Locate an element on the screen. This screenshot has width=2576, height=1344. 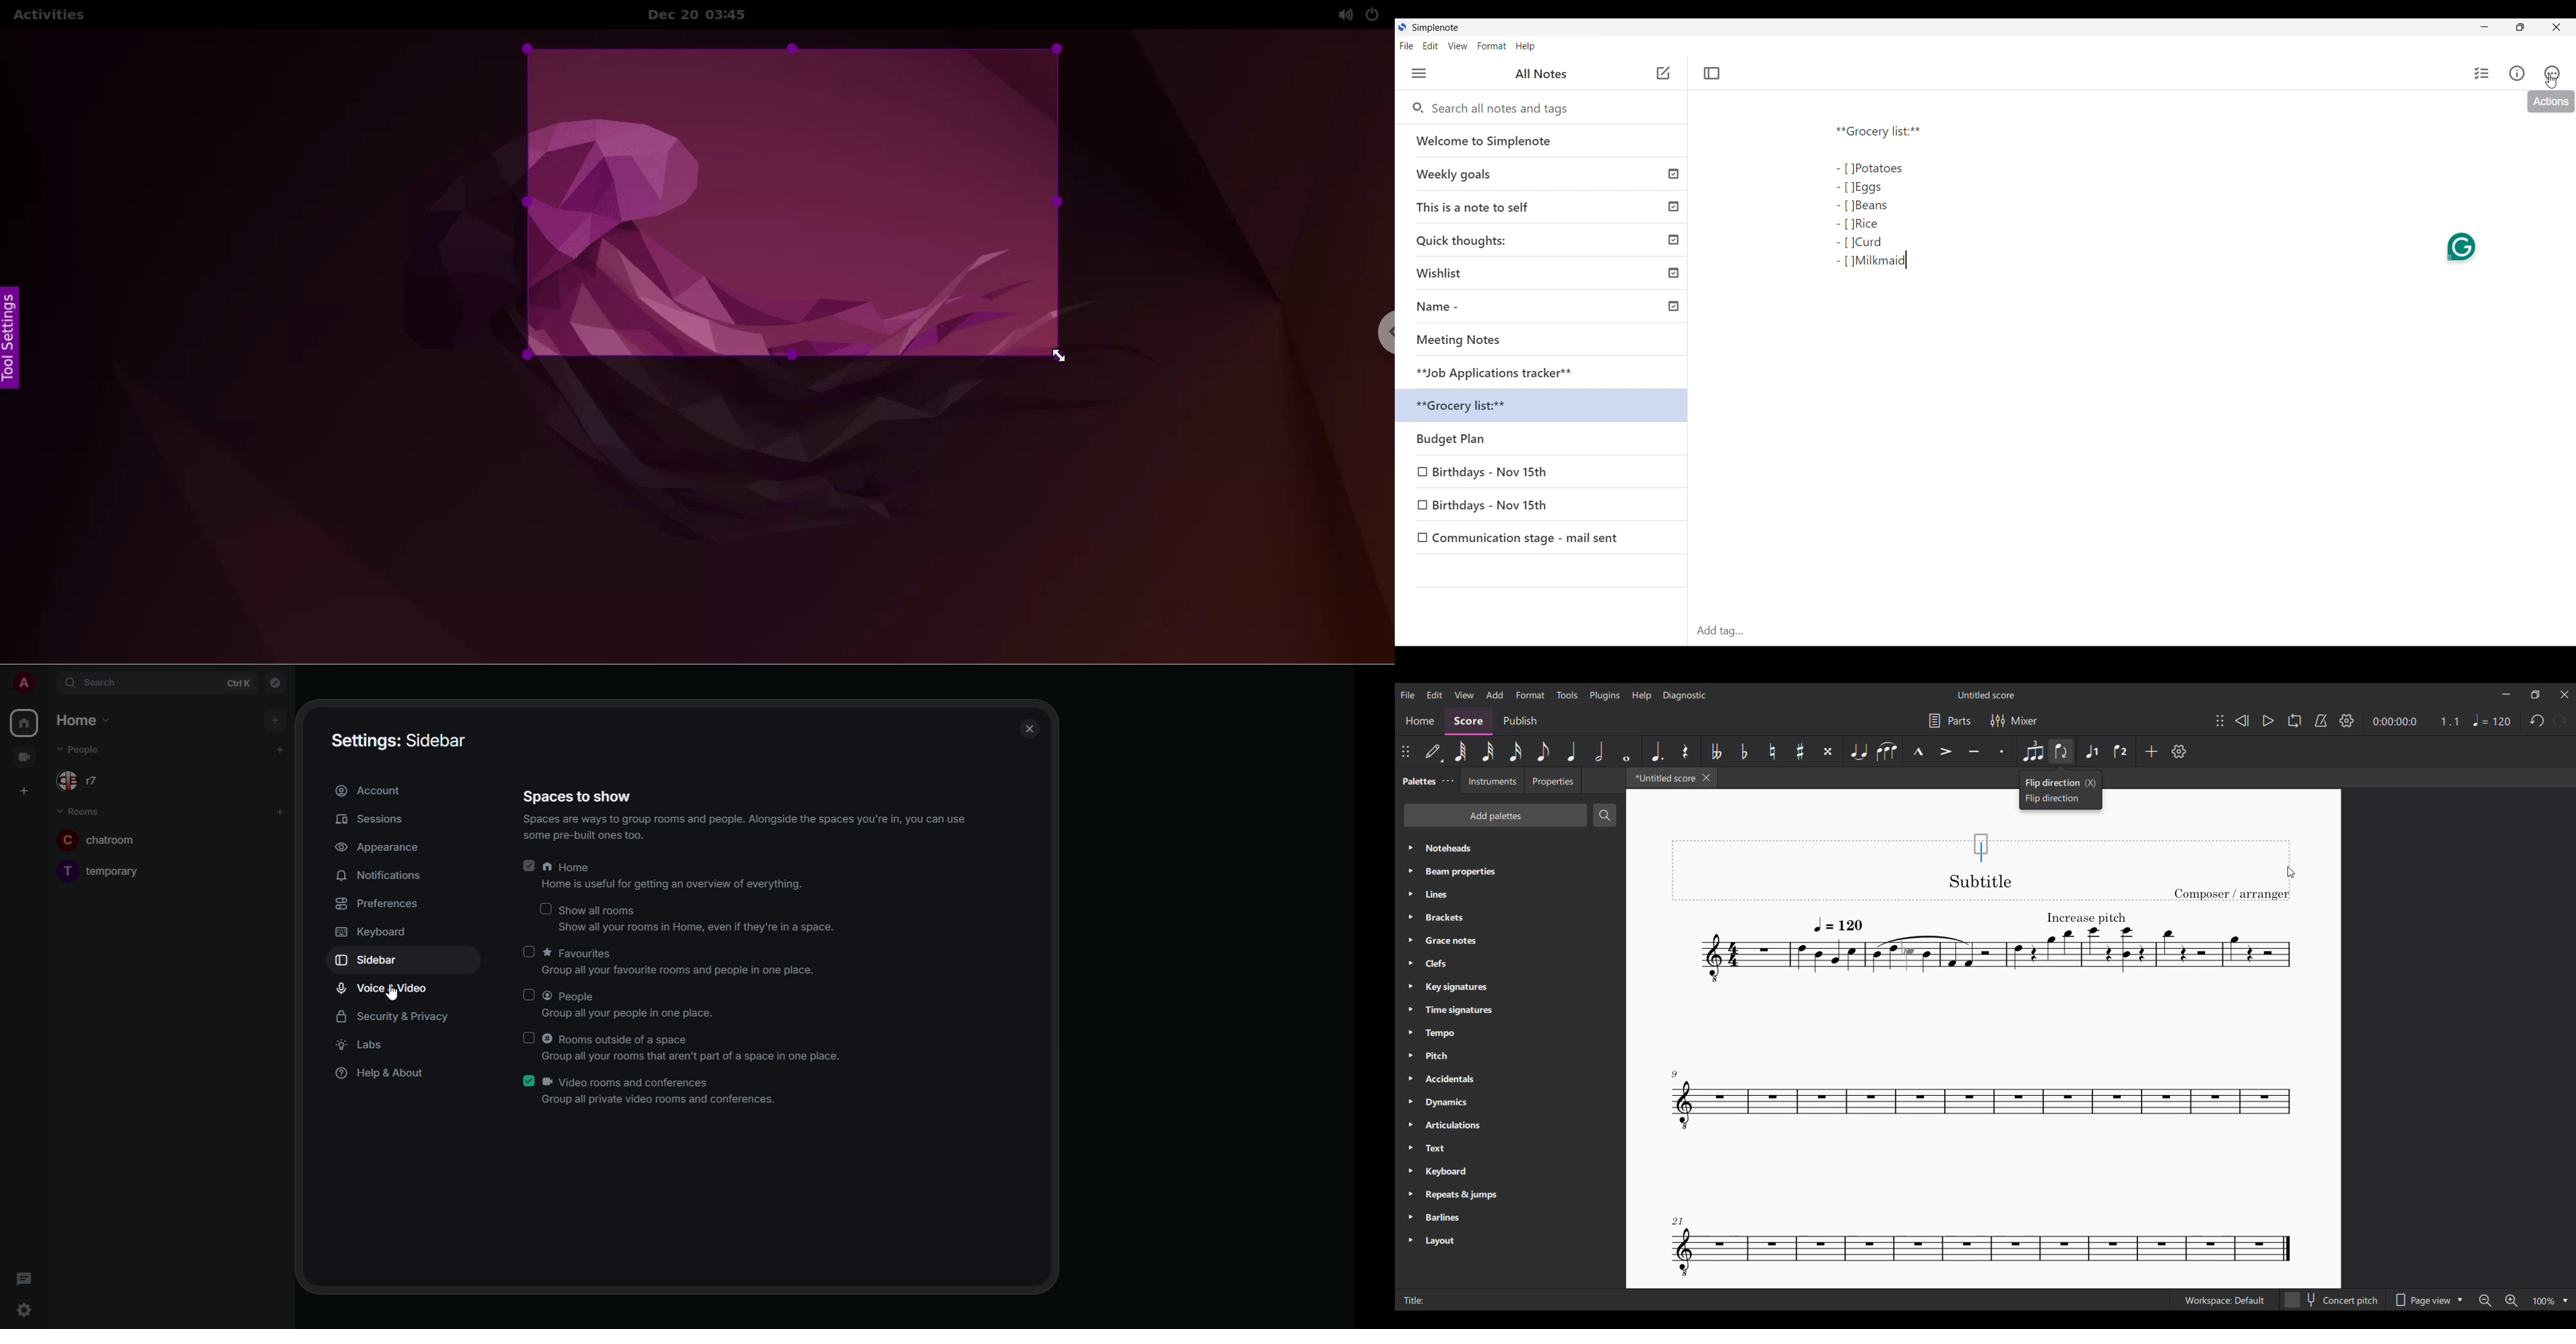
Brackets is located at coordinates (1511, 917).